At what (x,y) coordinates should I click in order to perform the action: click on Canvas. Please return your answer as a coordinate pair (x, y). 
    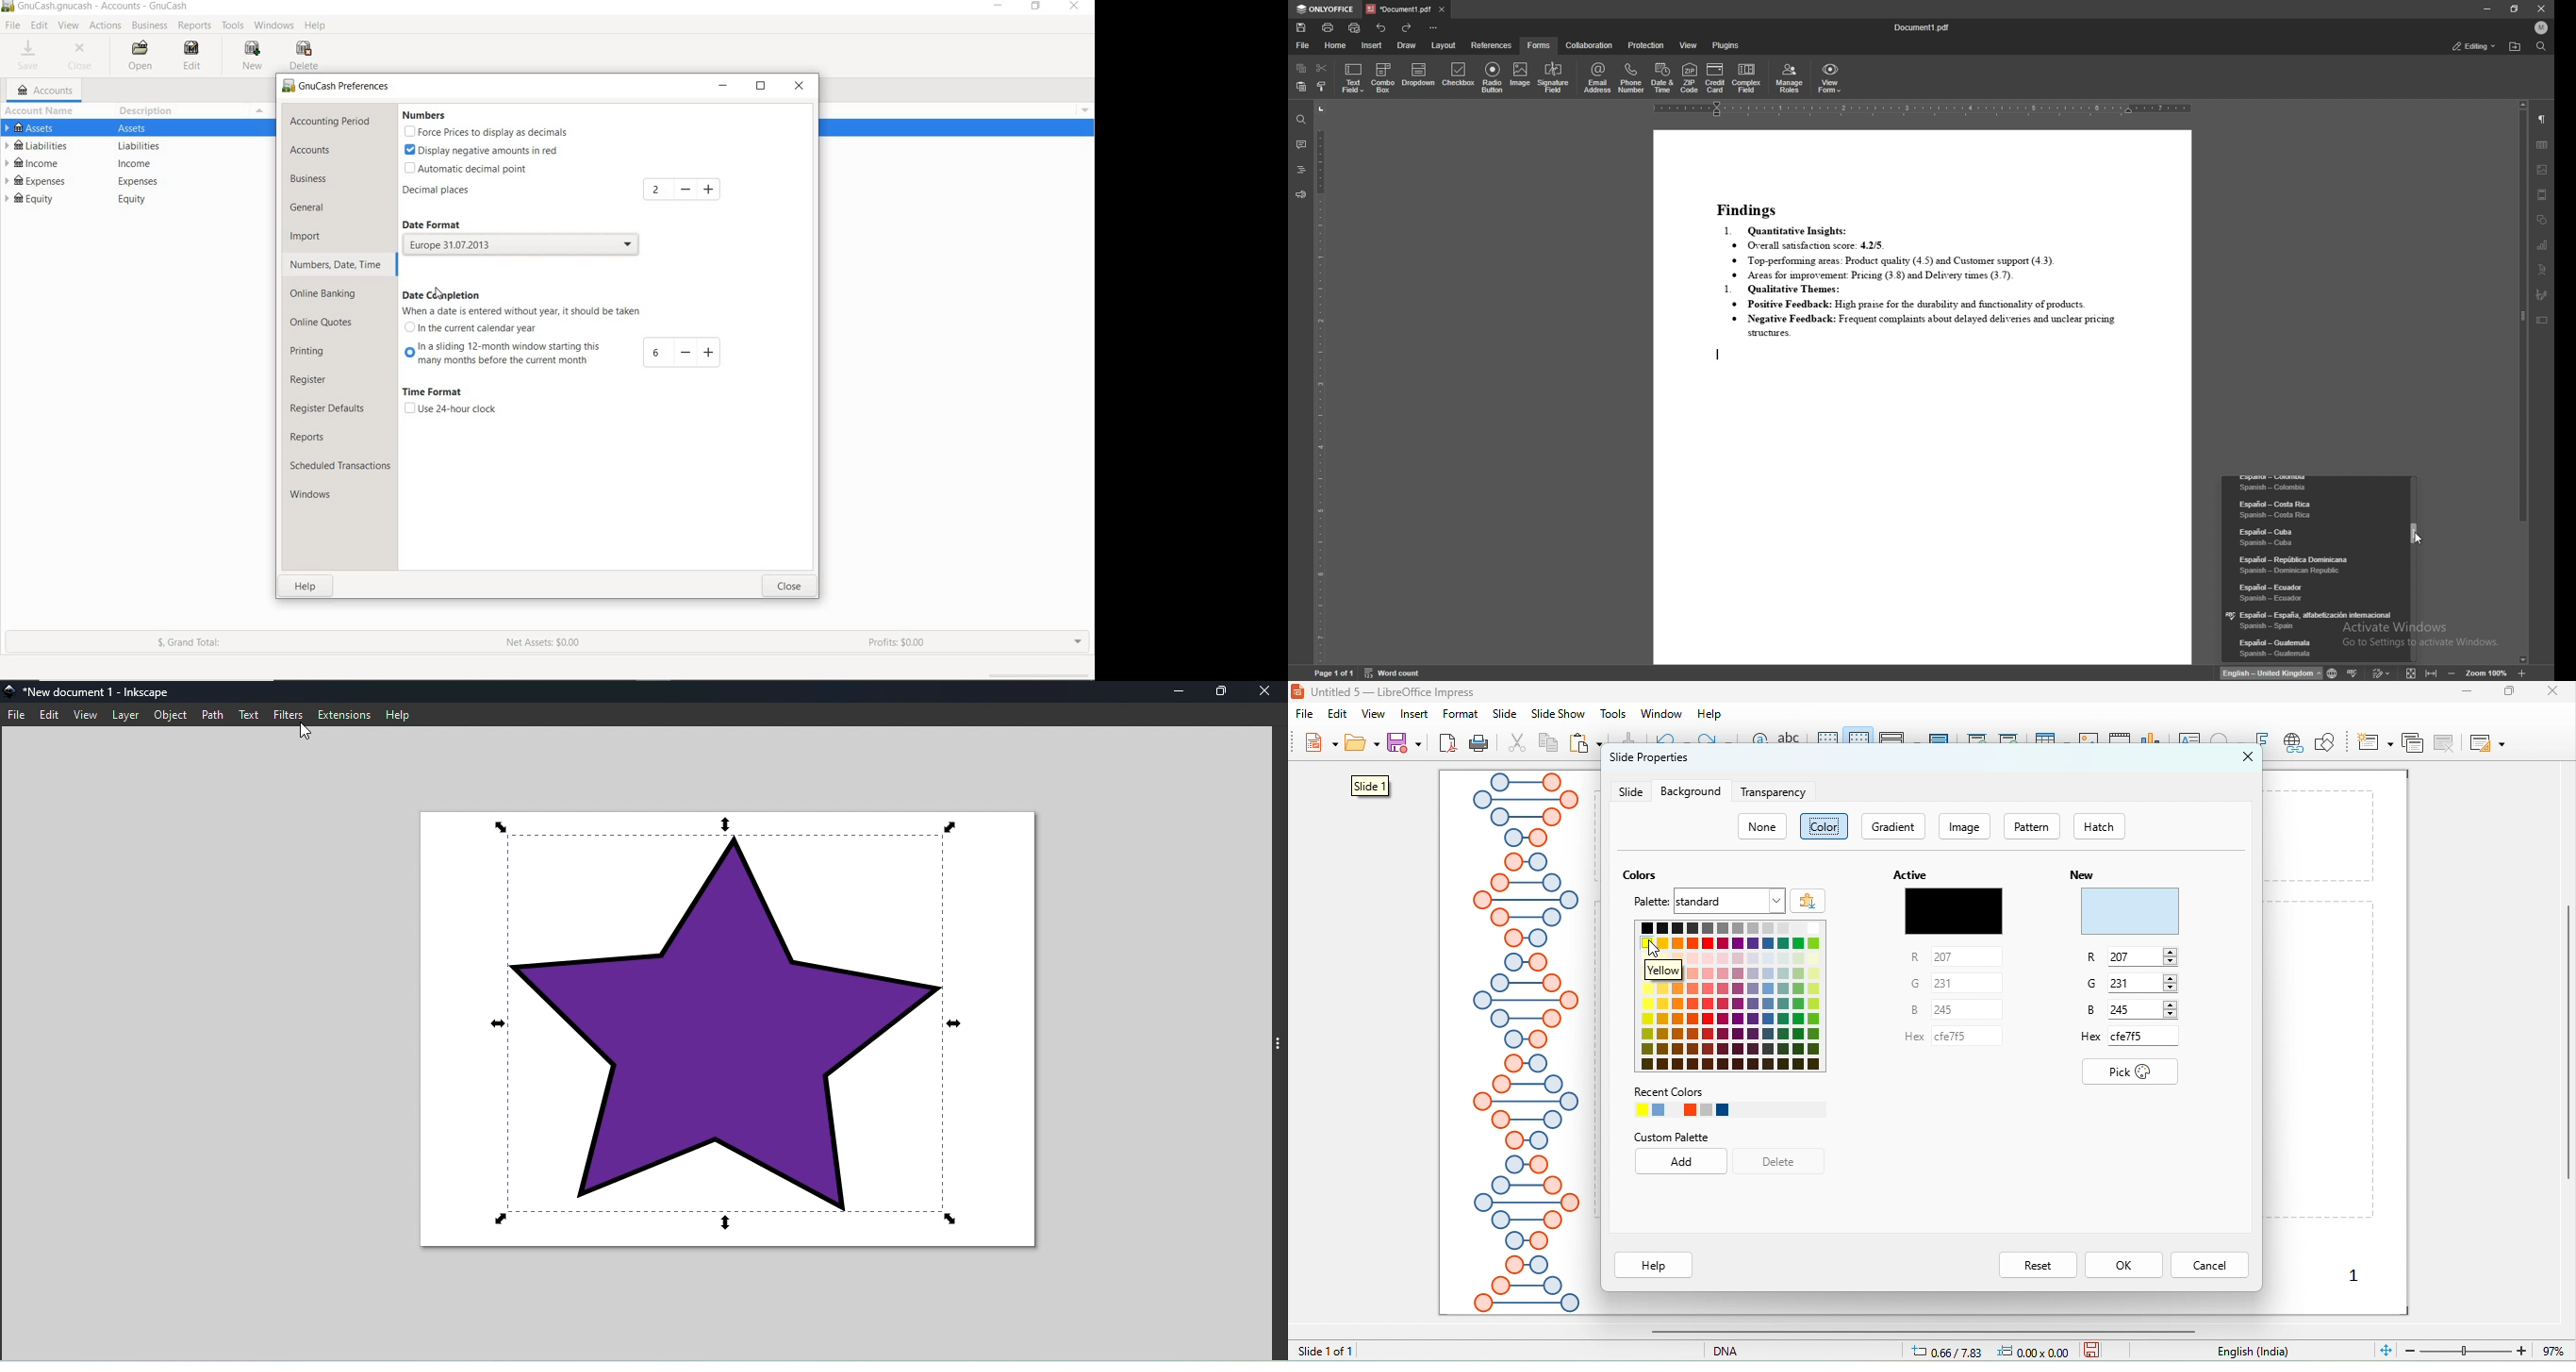
    Looking at the image, I should click on (734, 1038).